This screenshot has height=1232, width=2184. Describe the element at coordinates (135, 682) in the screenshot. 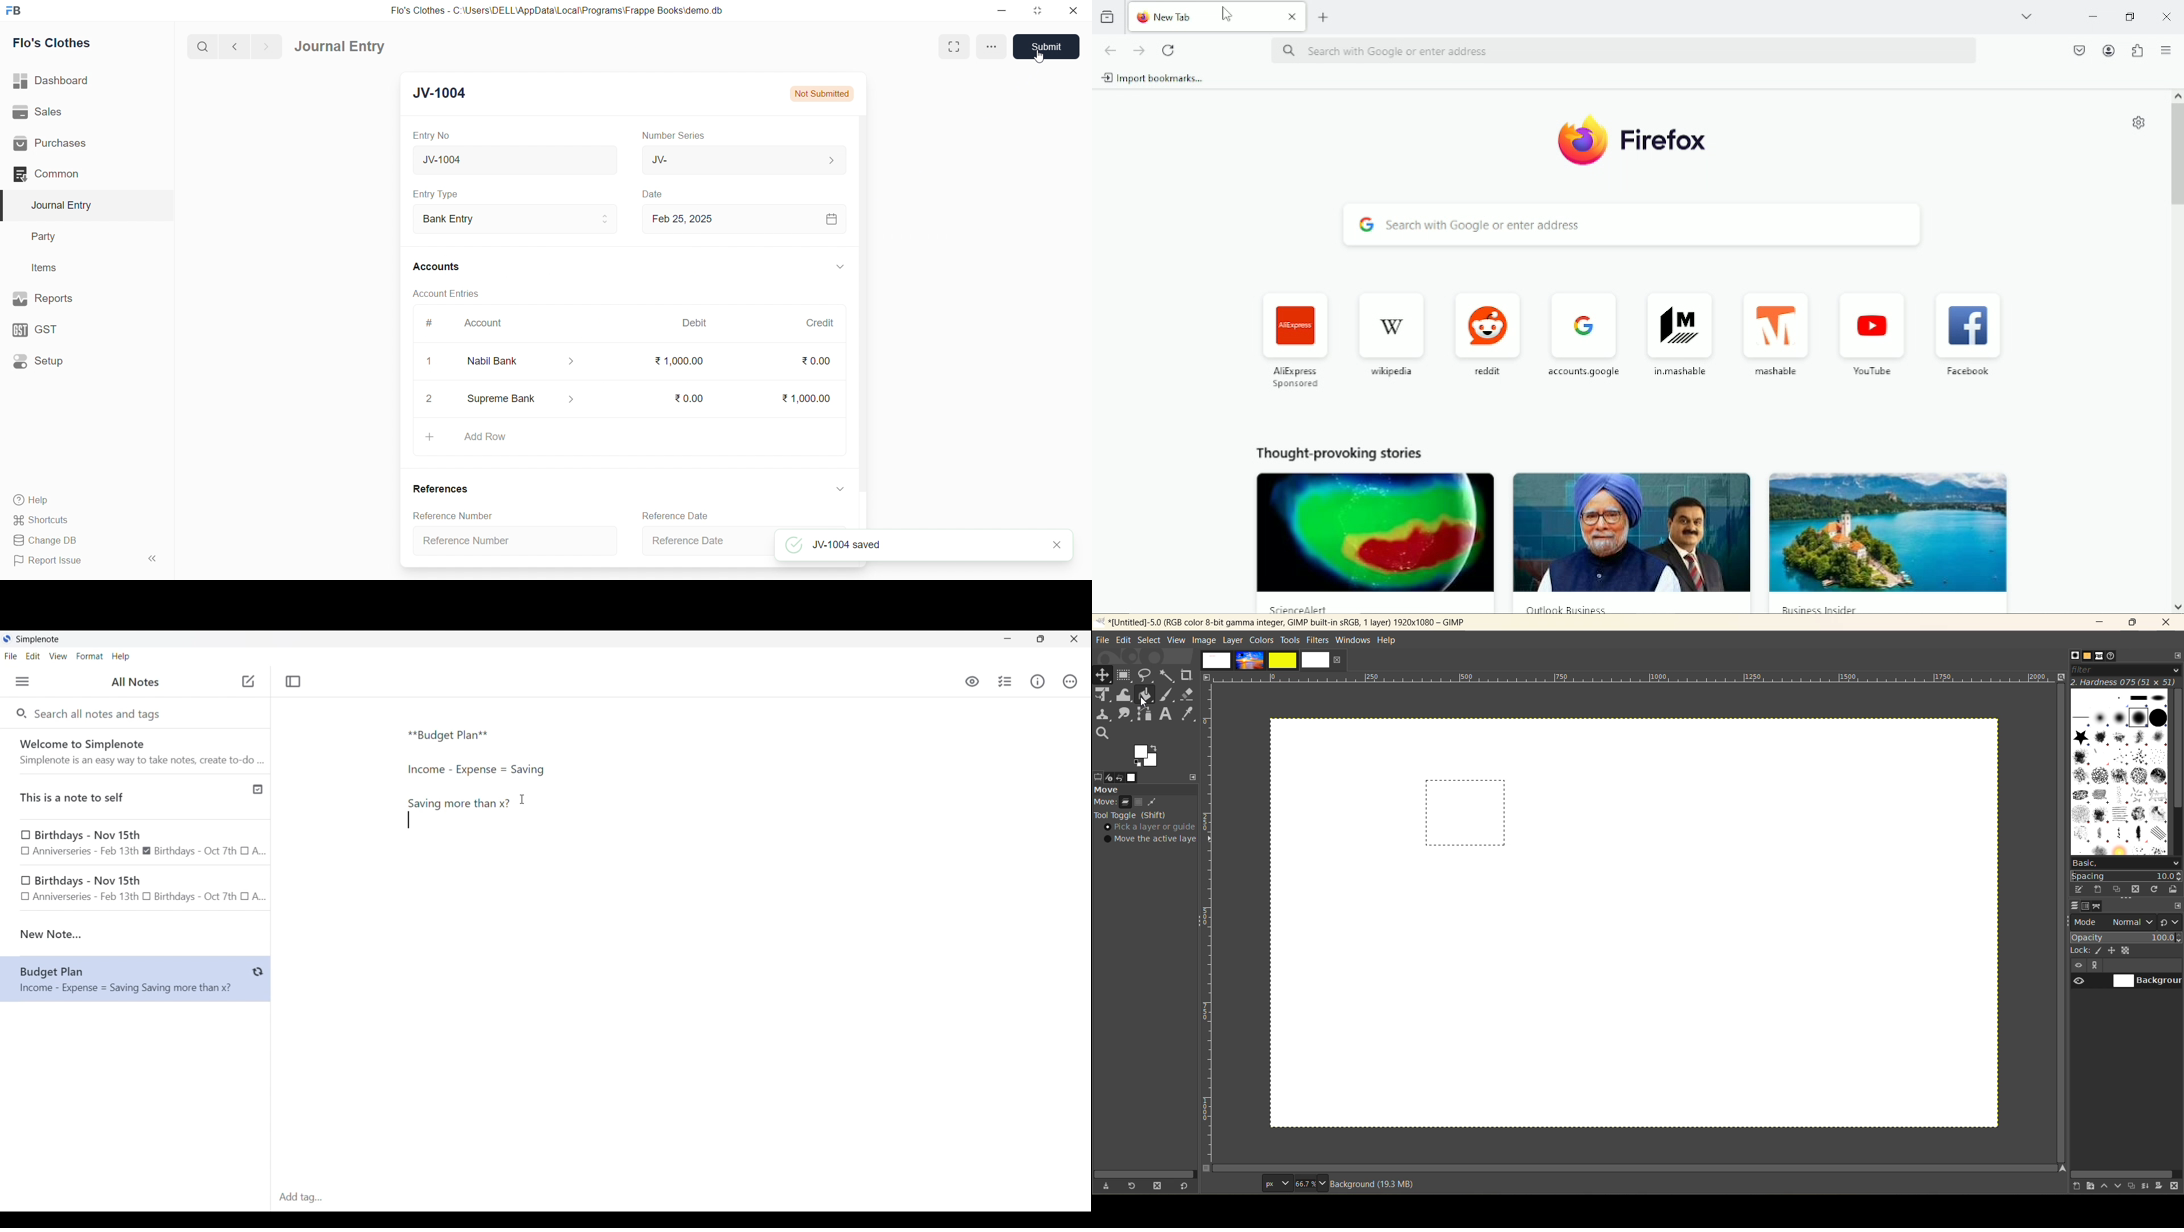

I see `Title of left side panel` at that location.